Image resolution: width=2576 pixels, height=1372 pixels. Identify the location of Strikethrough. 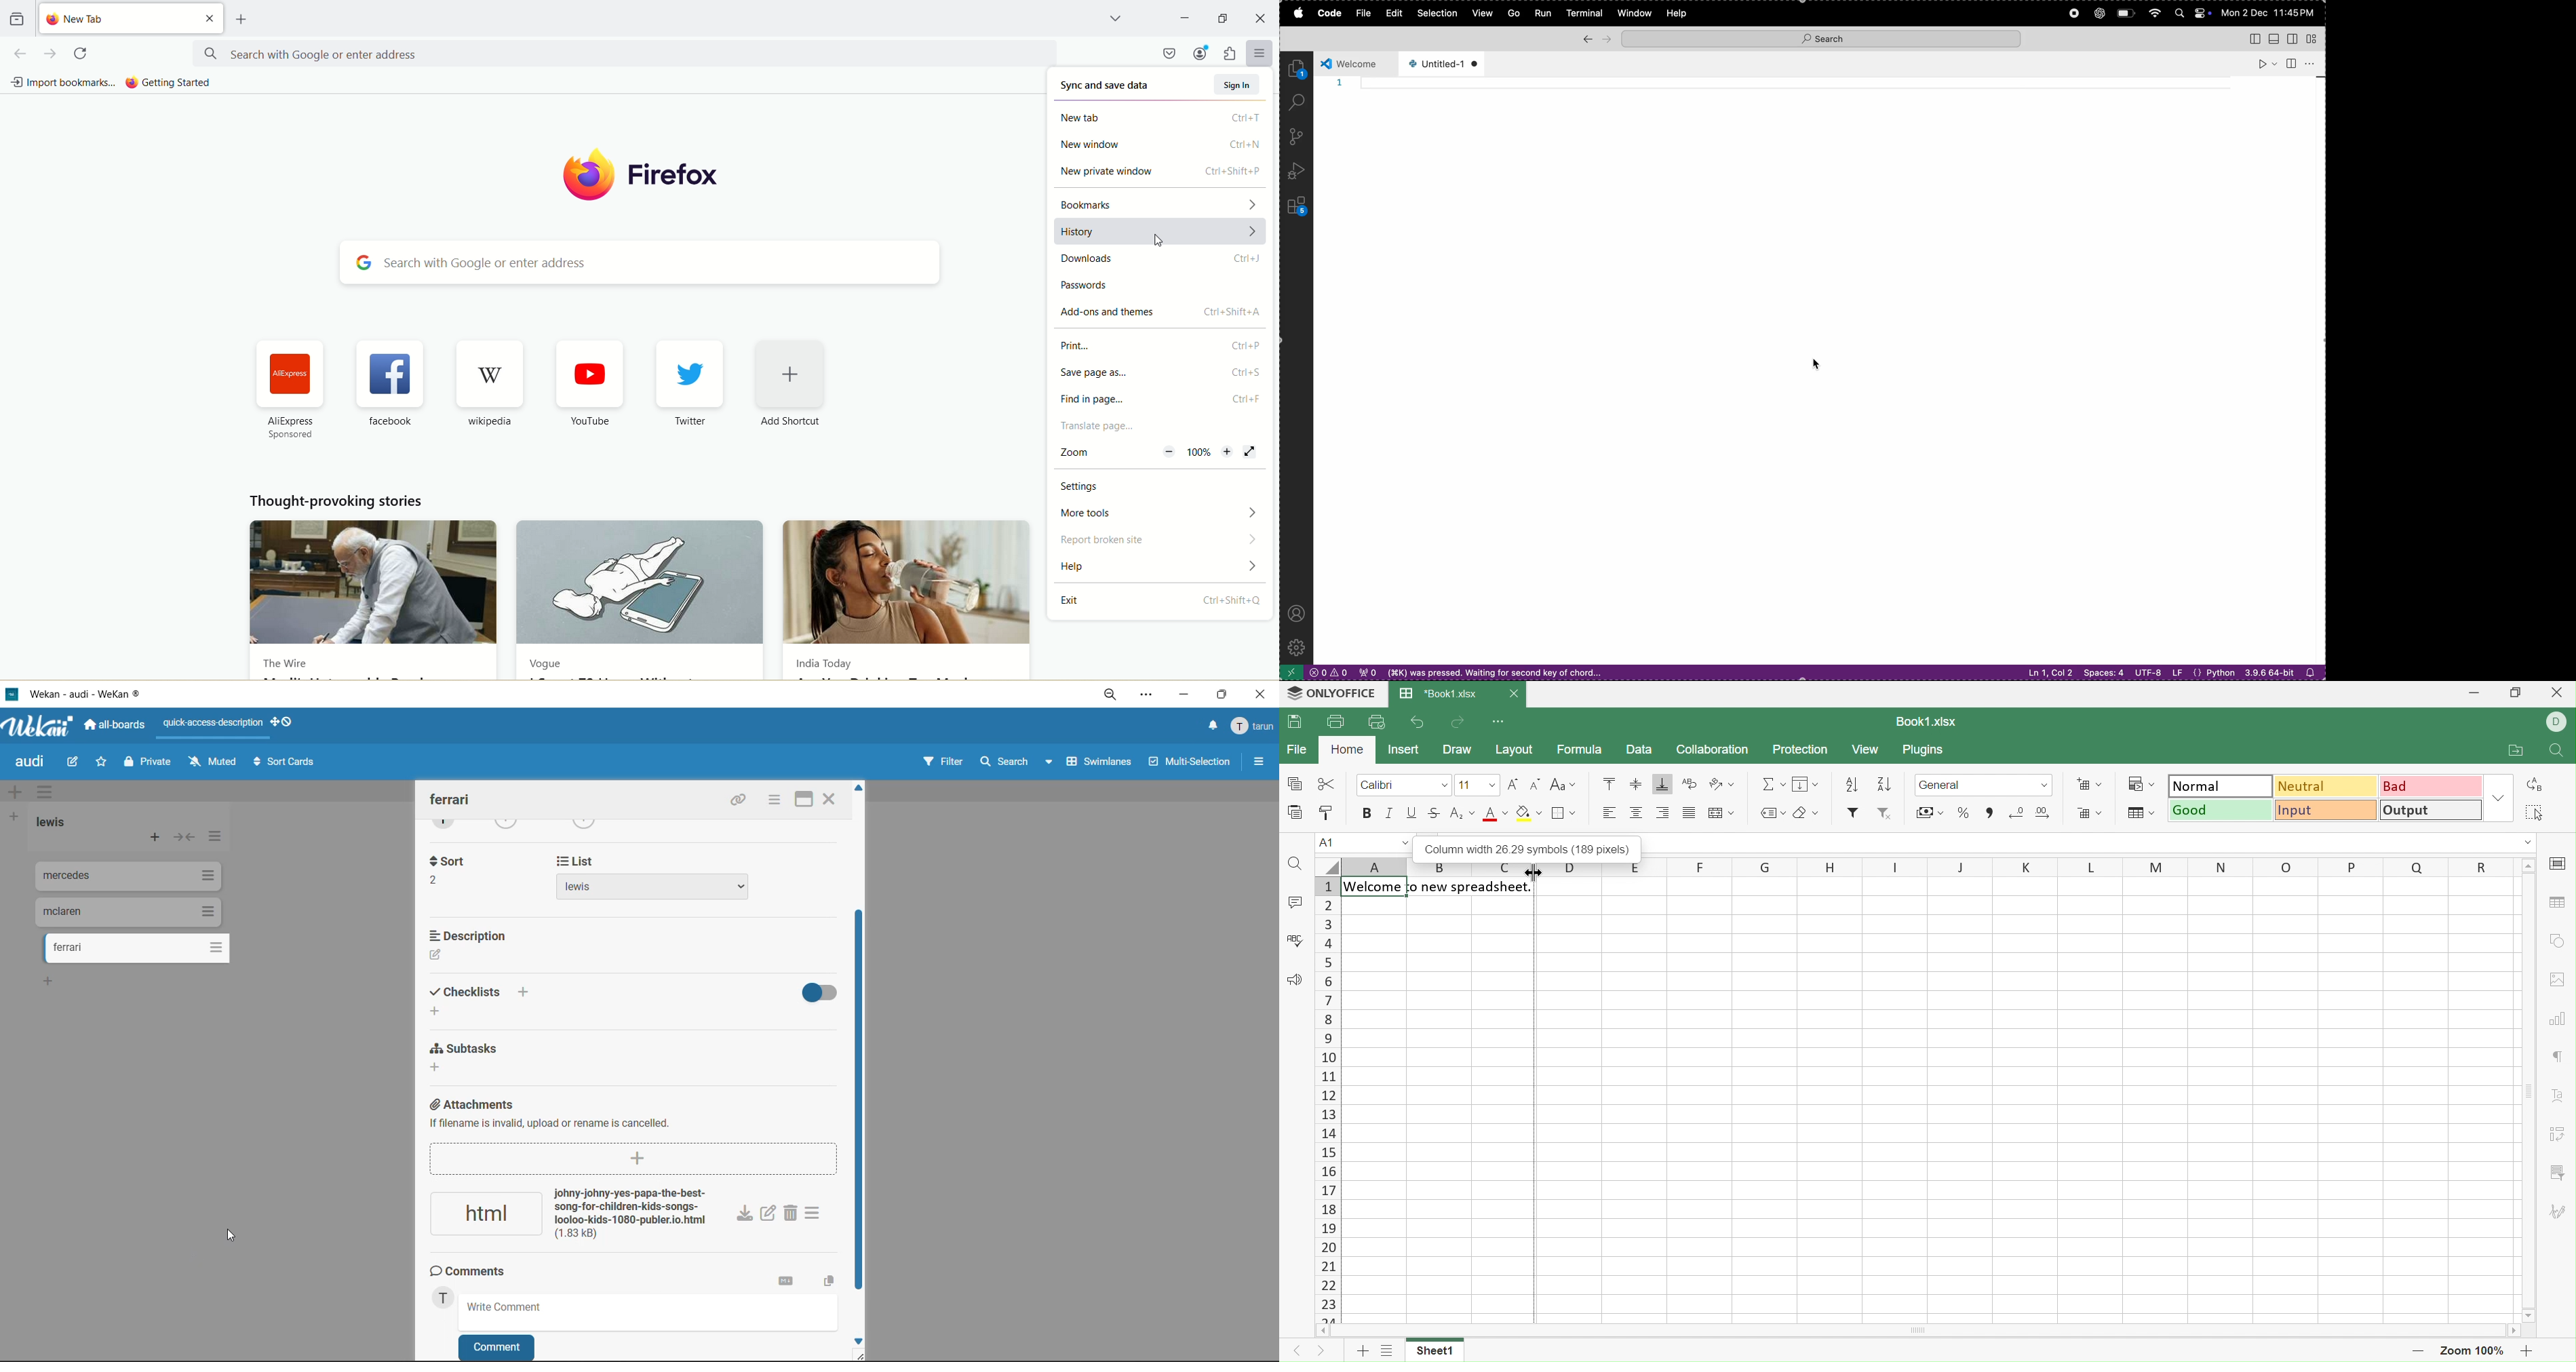
(1435, 813).